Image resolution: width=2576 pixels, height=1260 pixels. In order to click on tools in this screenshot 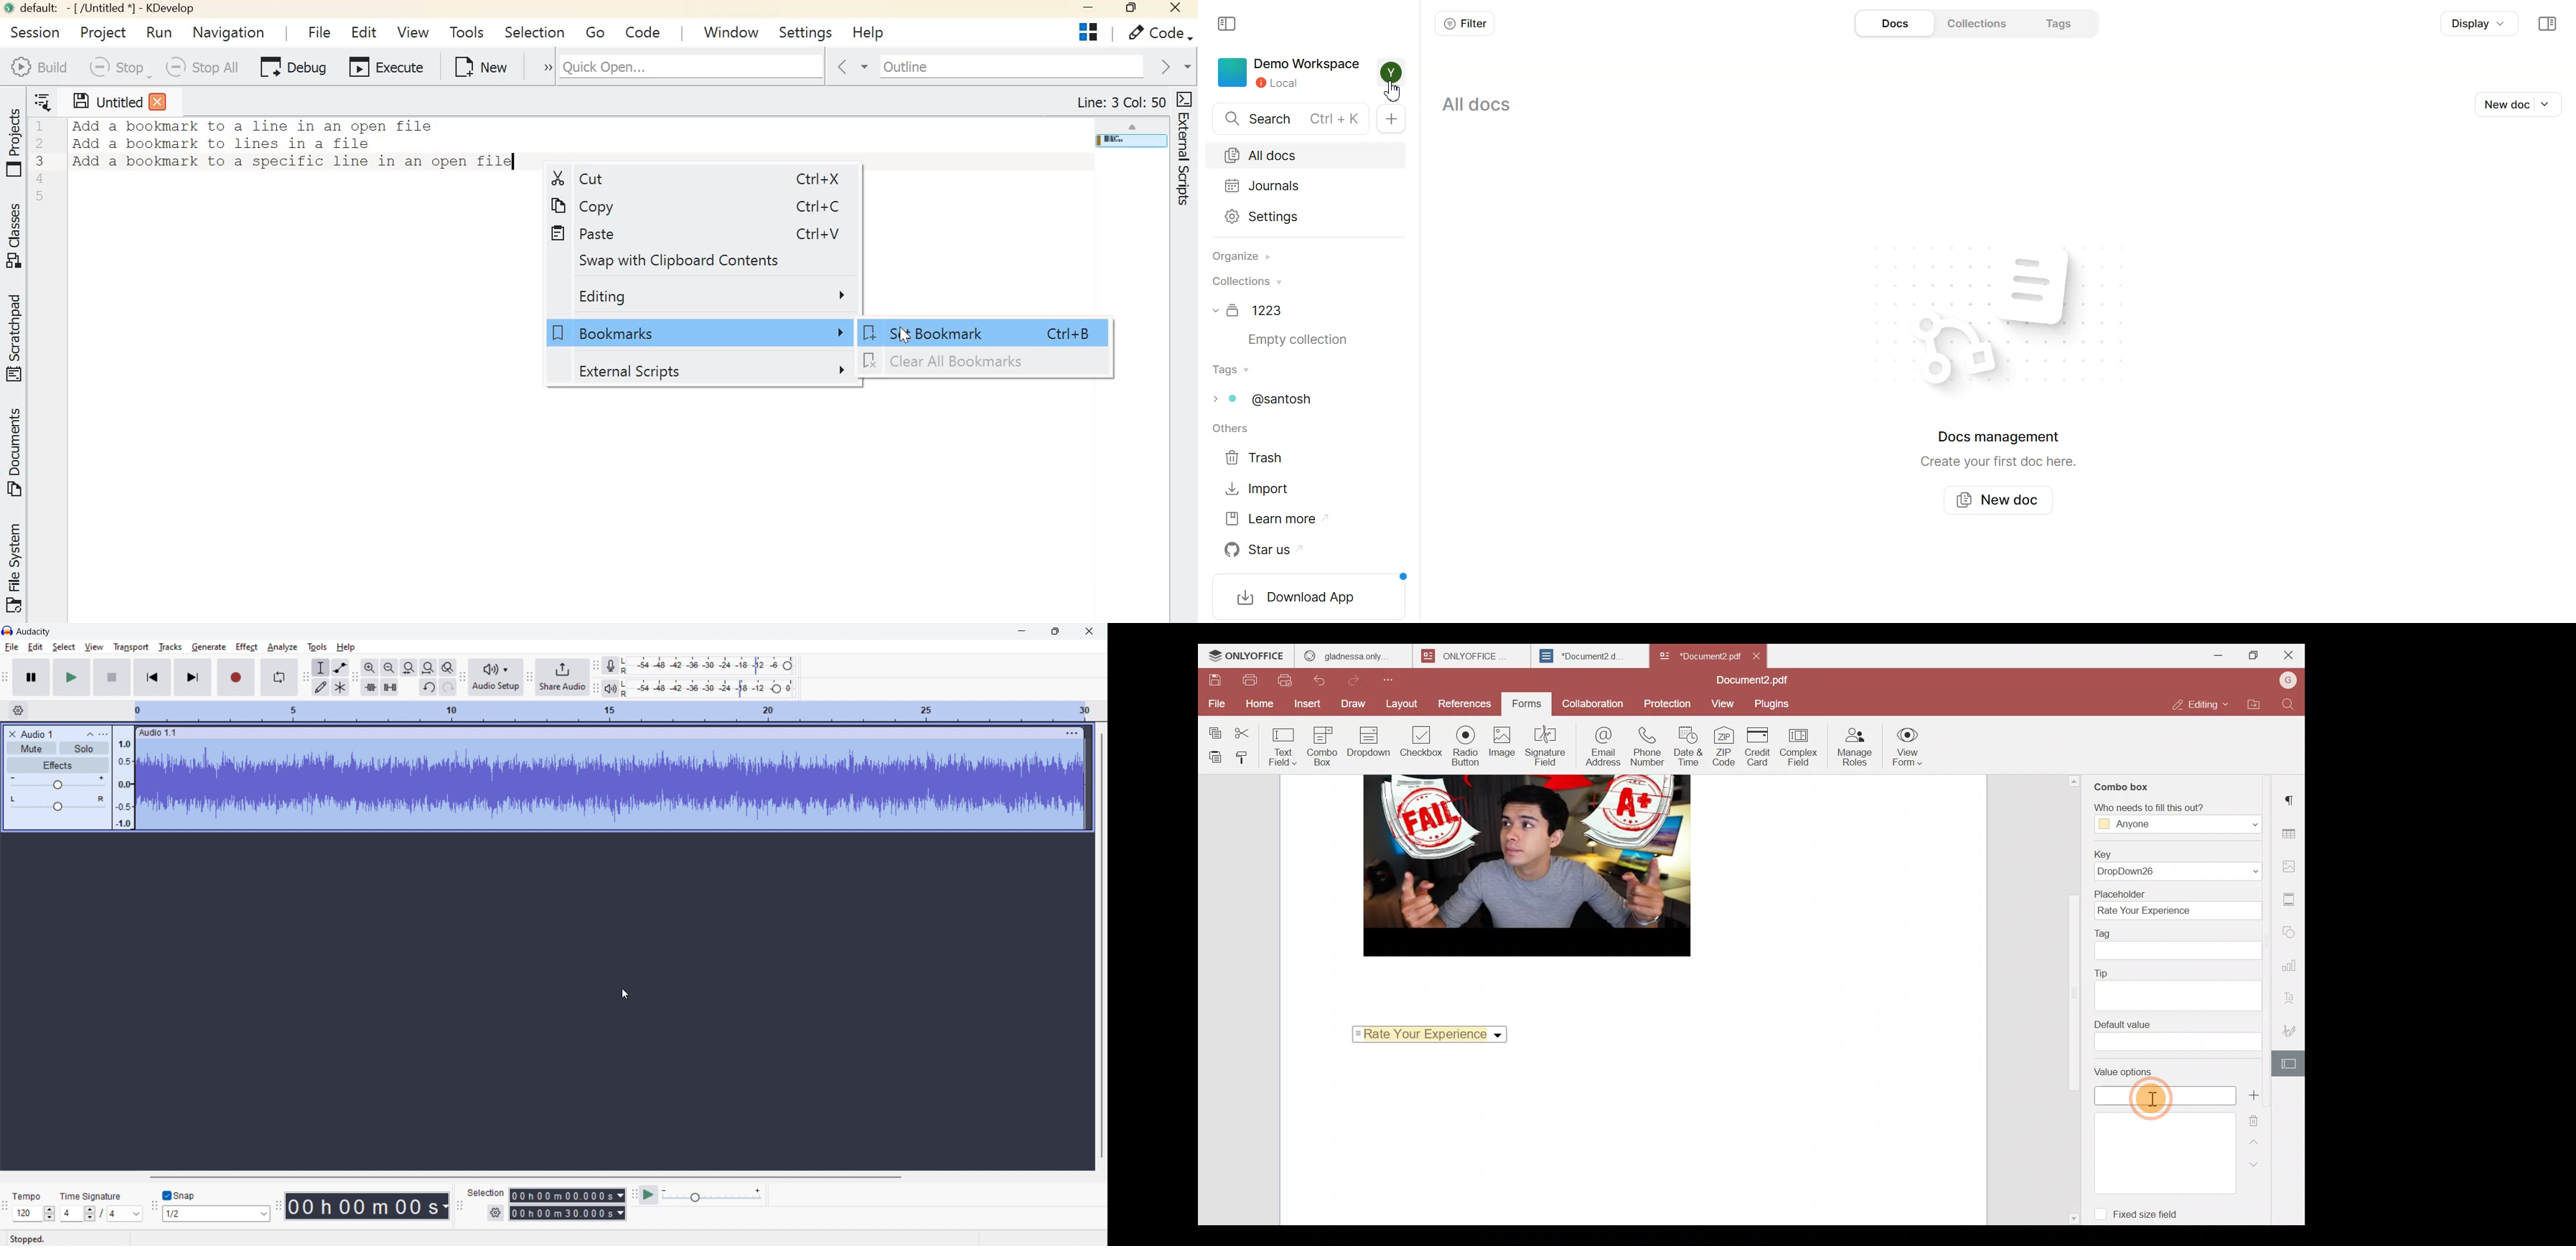, I will do `click(317, 646)`.